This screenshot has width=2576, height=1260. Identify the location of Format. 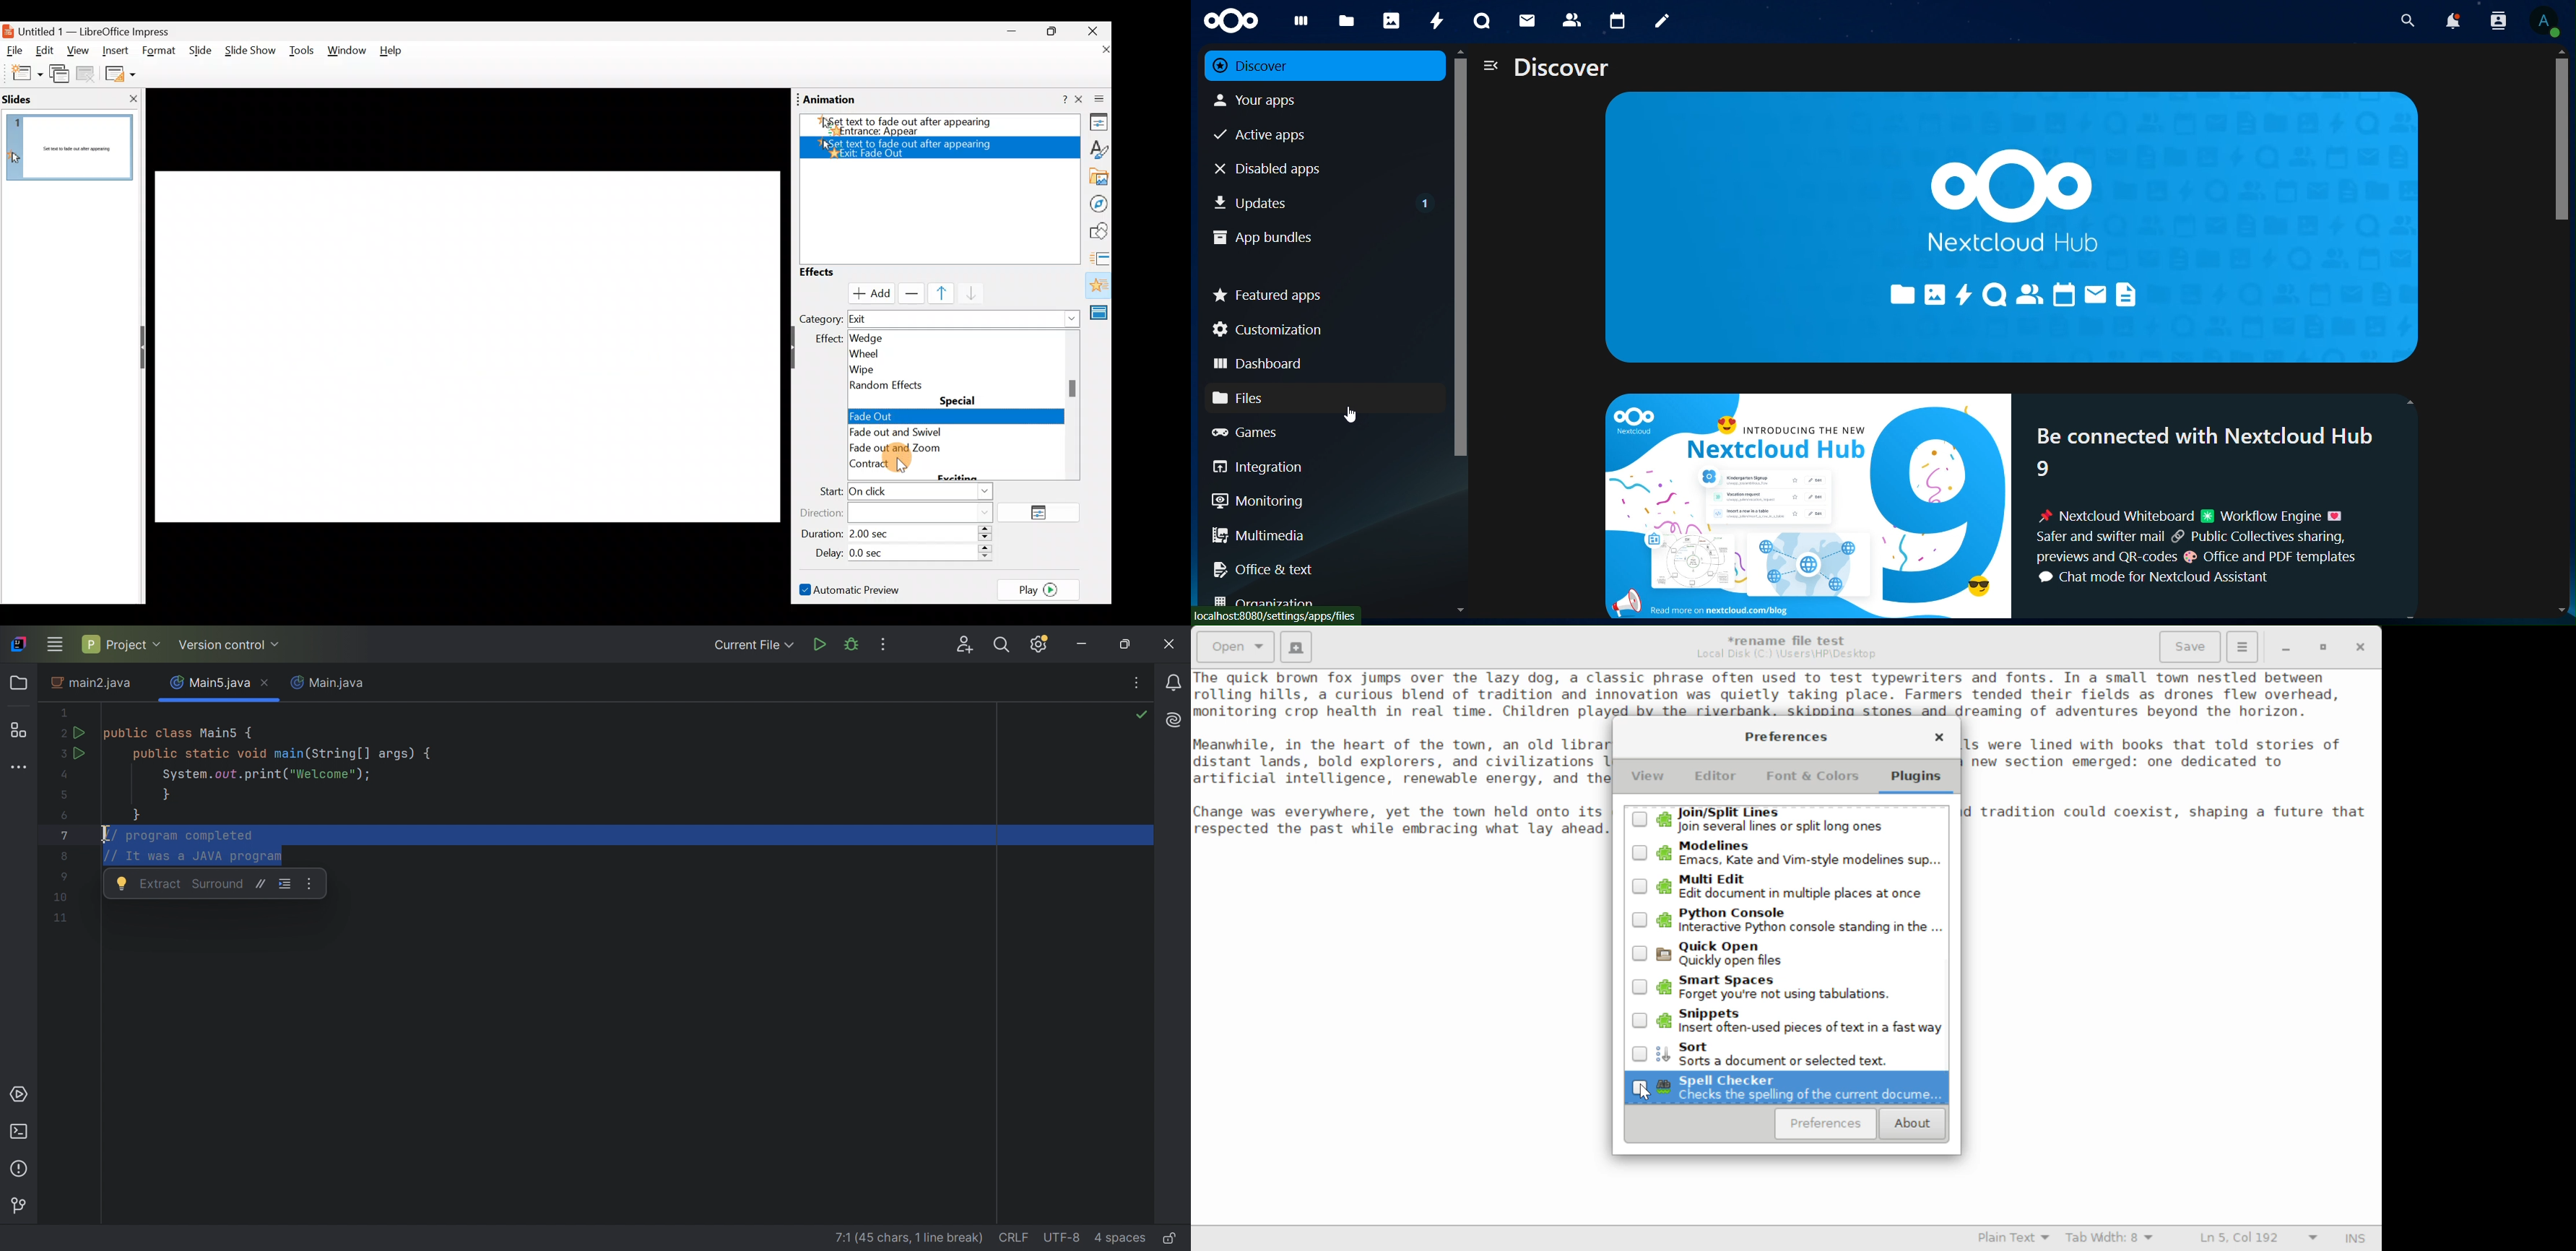
(159, 52).